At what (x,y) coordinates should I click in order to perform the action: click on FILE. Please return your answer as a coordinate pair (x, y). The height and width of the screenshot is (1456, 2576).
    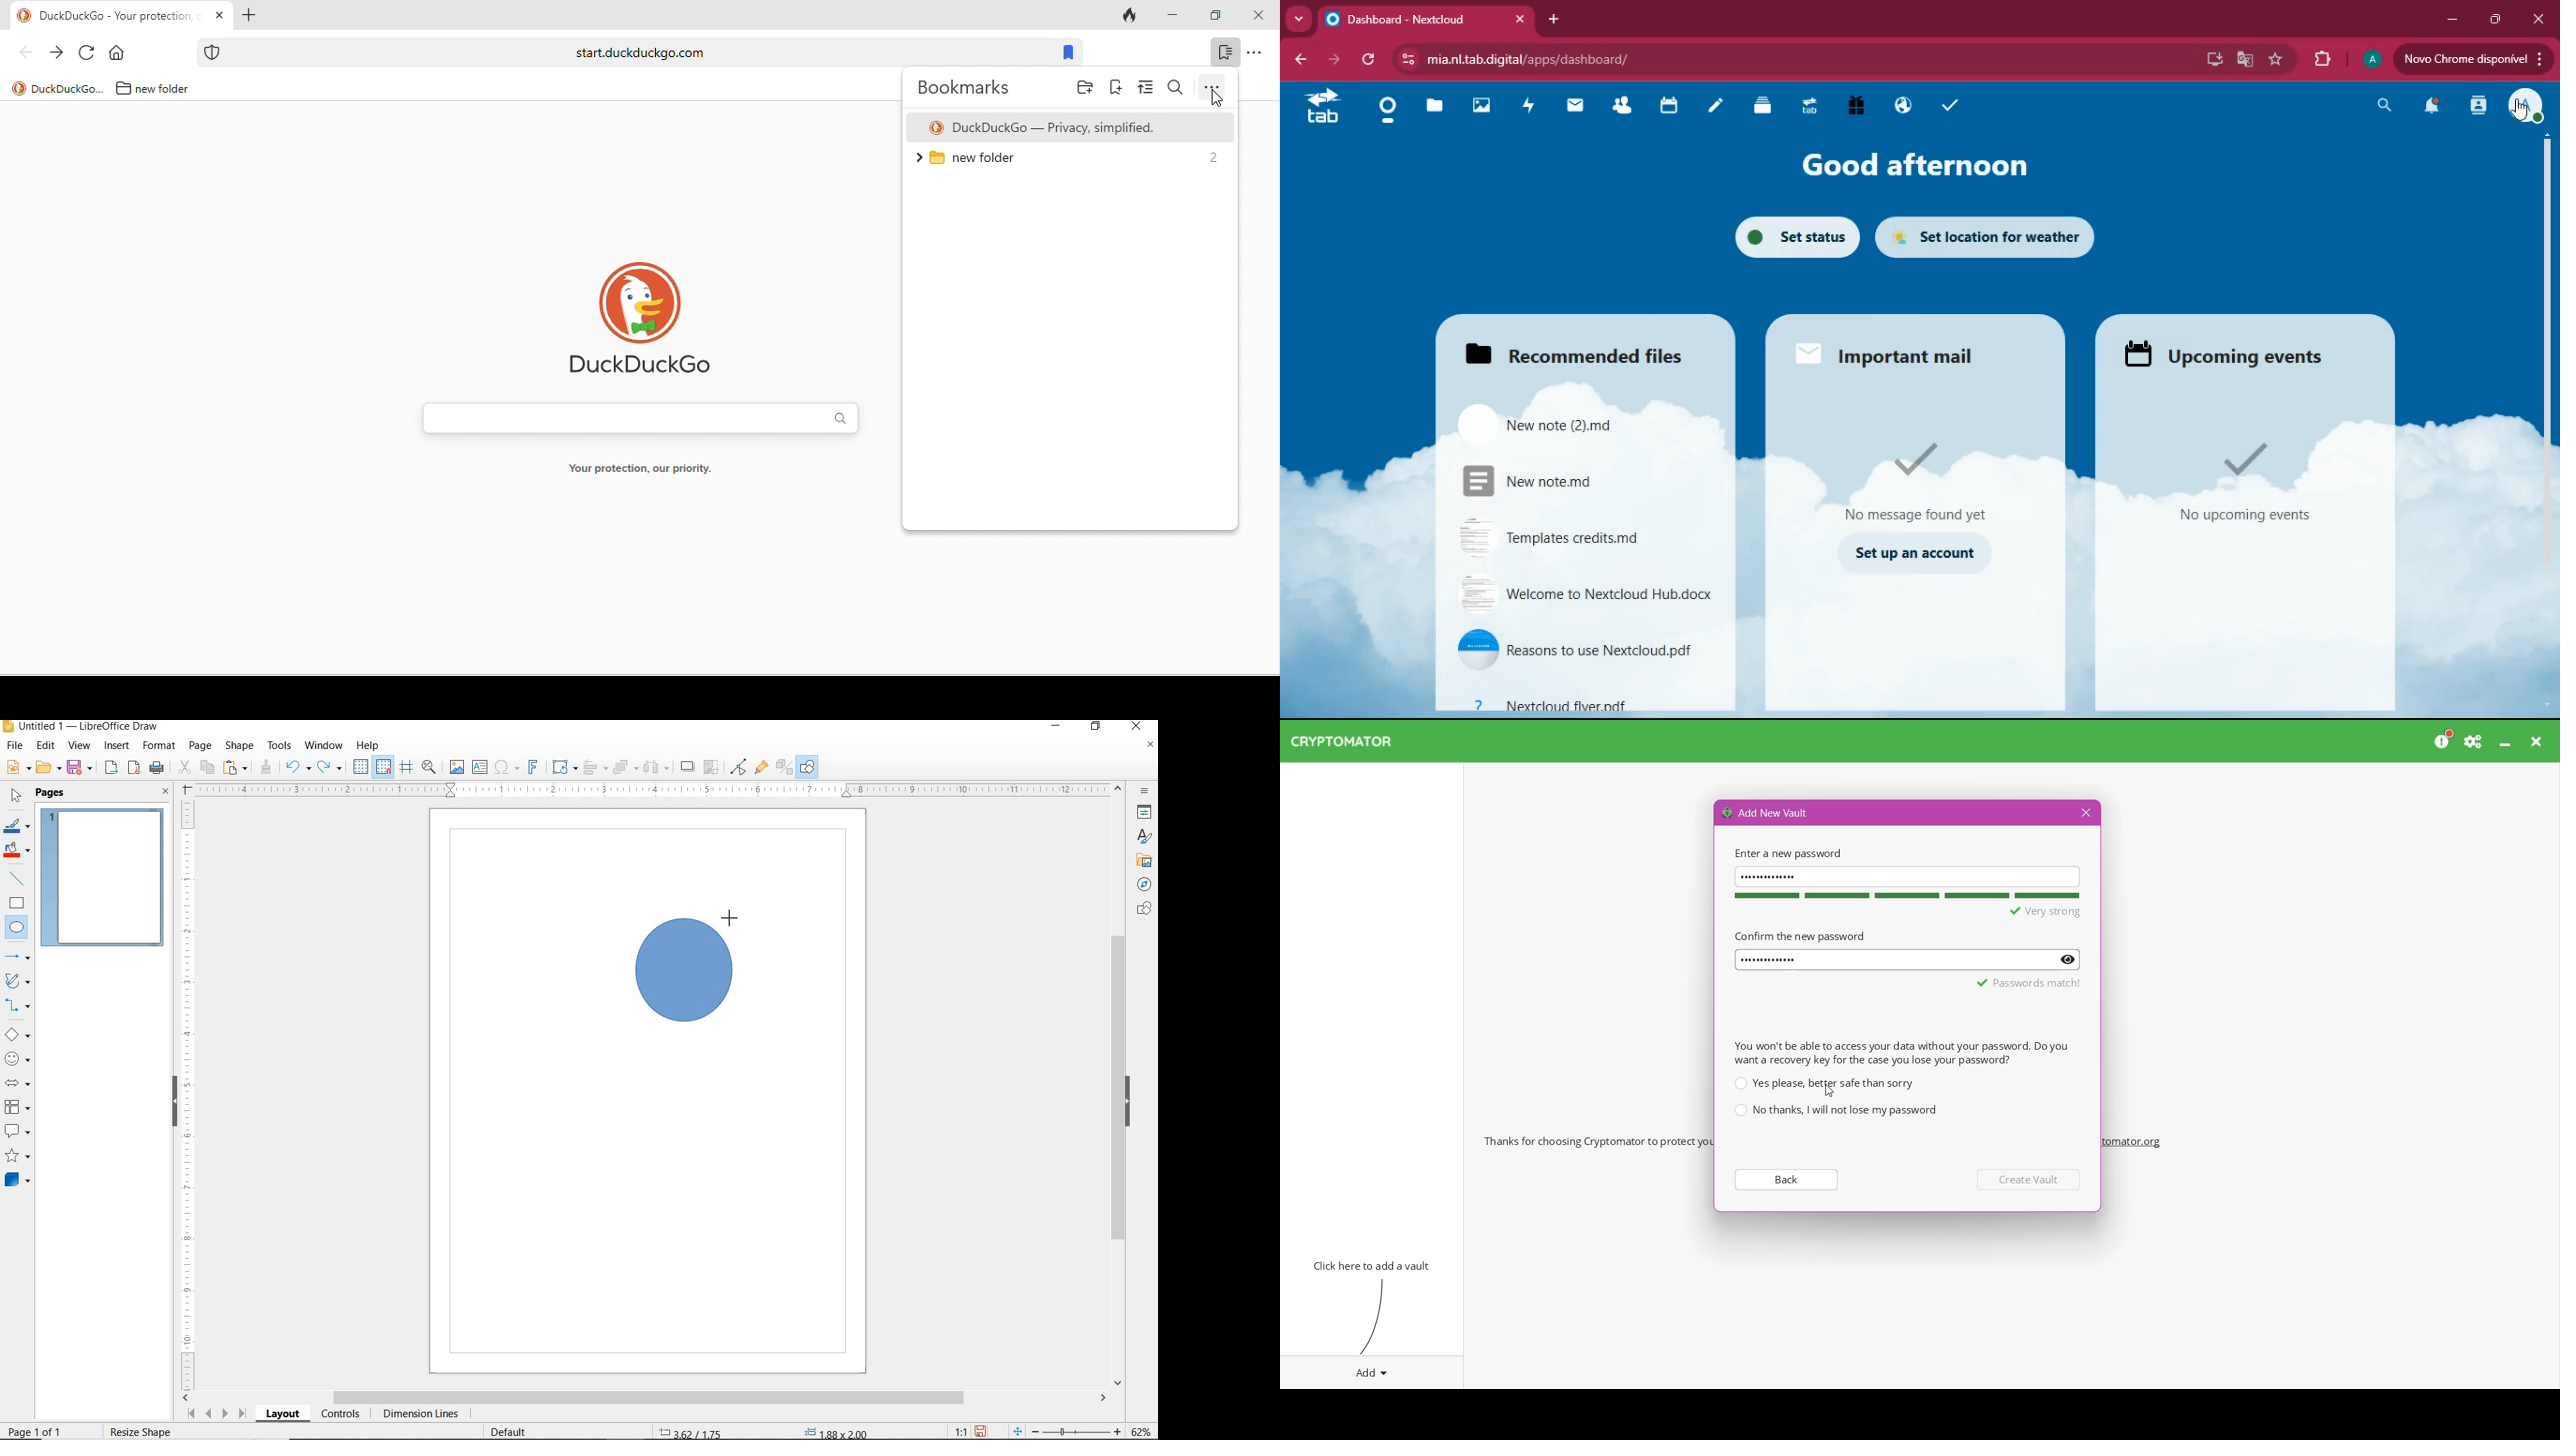
    Looking at the image, I should click on (16, 748).